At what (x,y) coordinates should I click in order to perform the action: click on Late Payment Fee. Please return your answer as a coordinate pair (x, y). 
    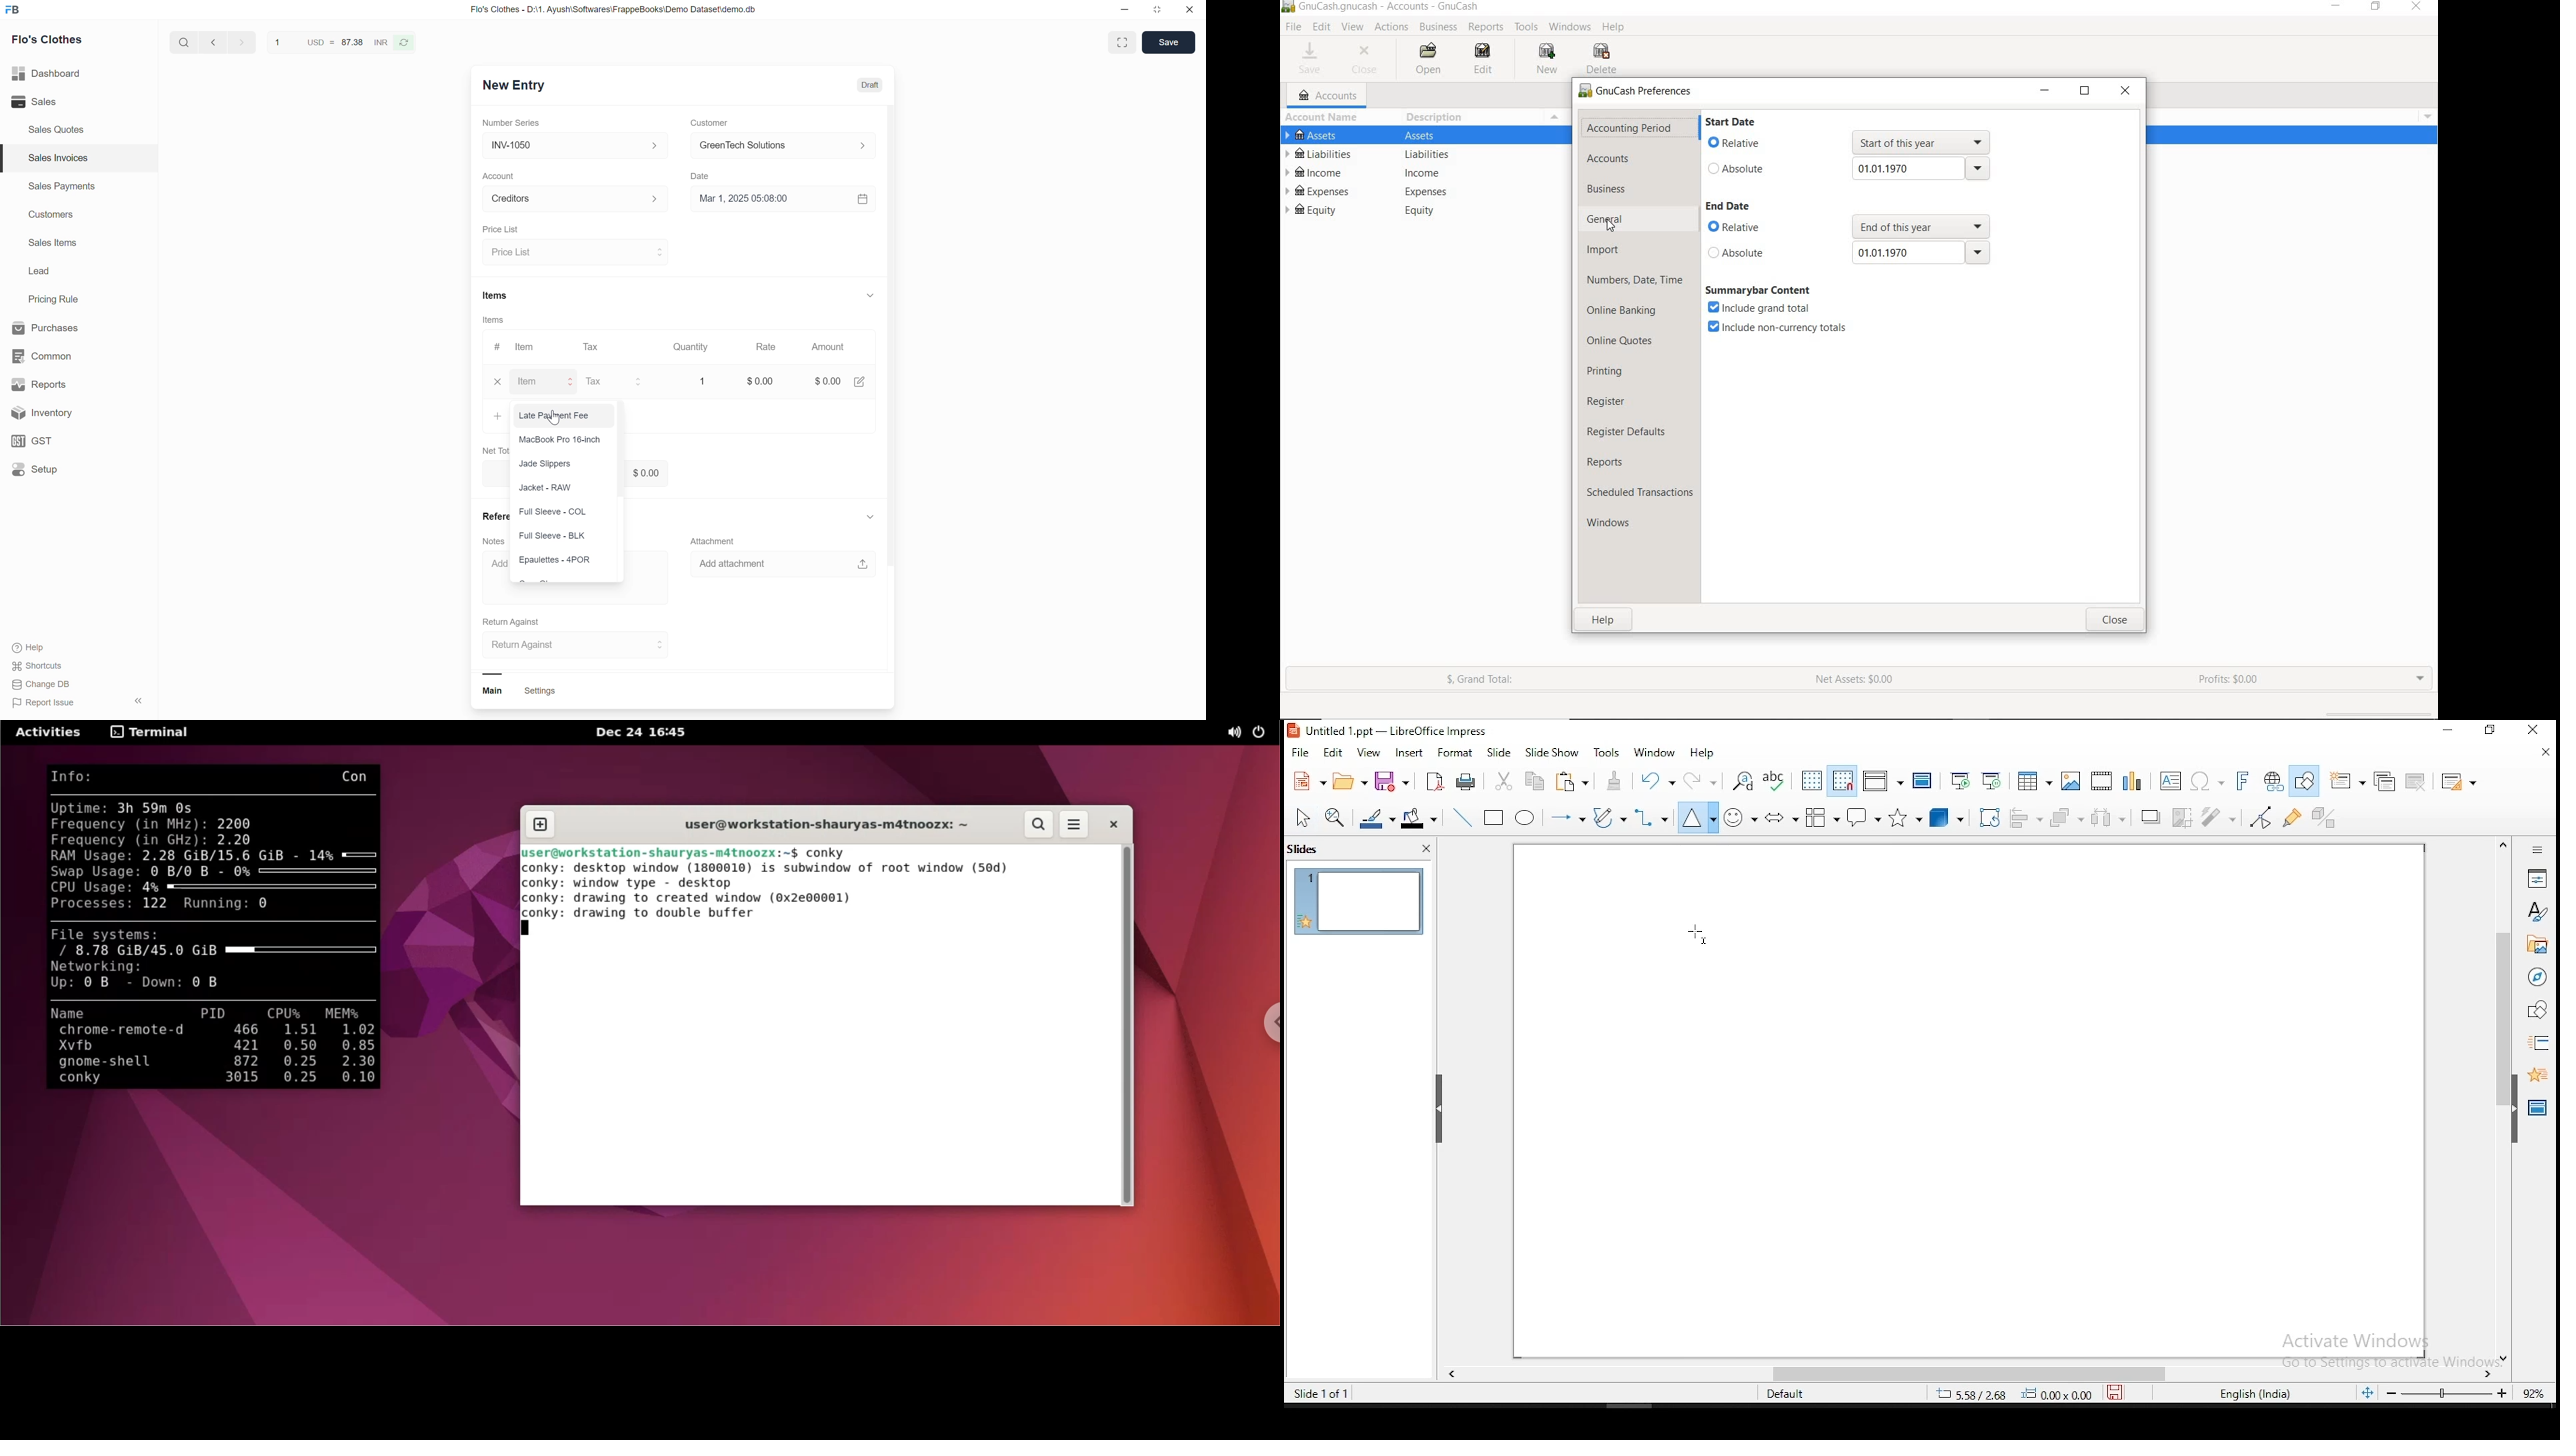
    Looking at the image, I should click on (556, 416).